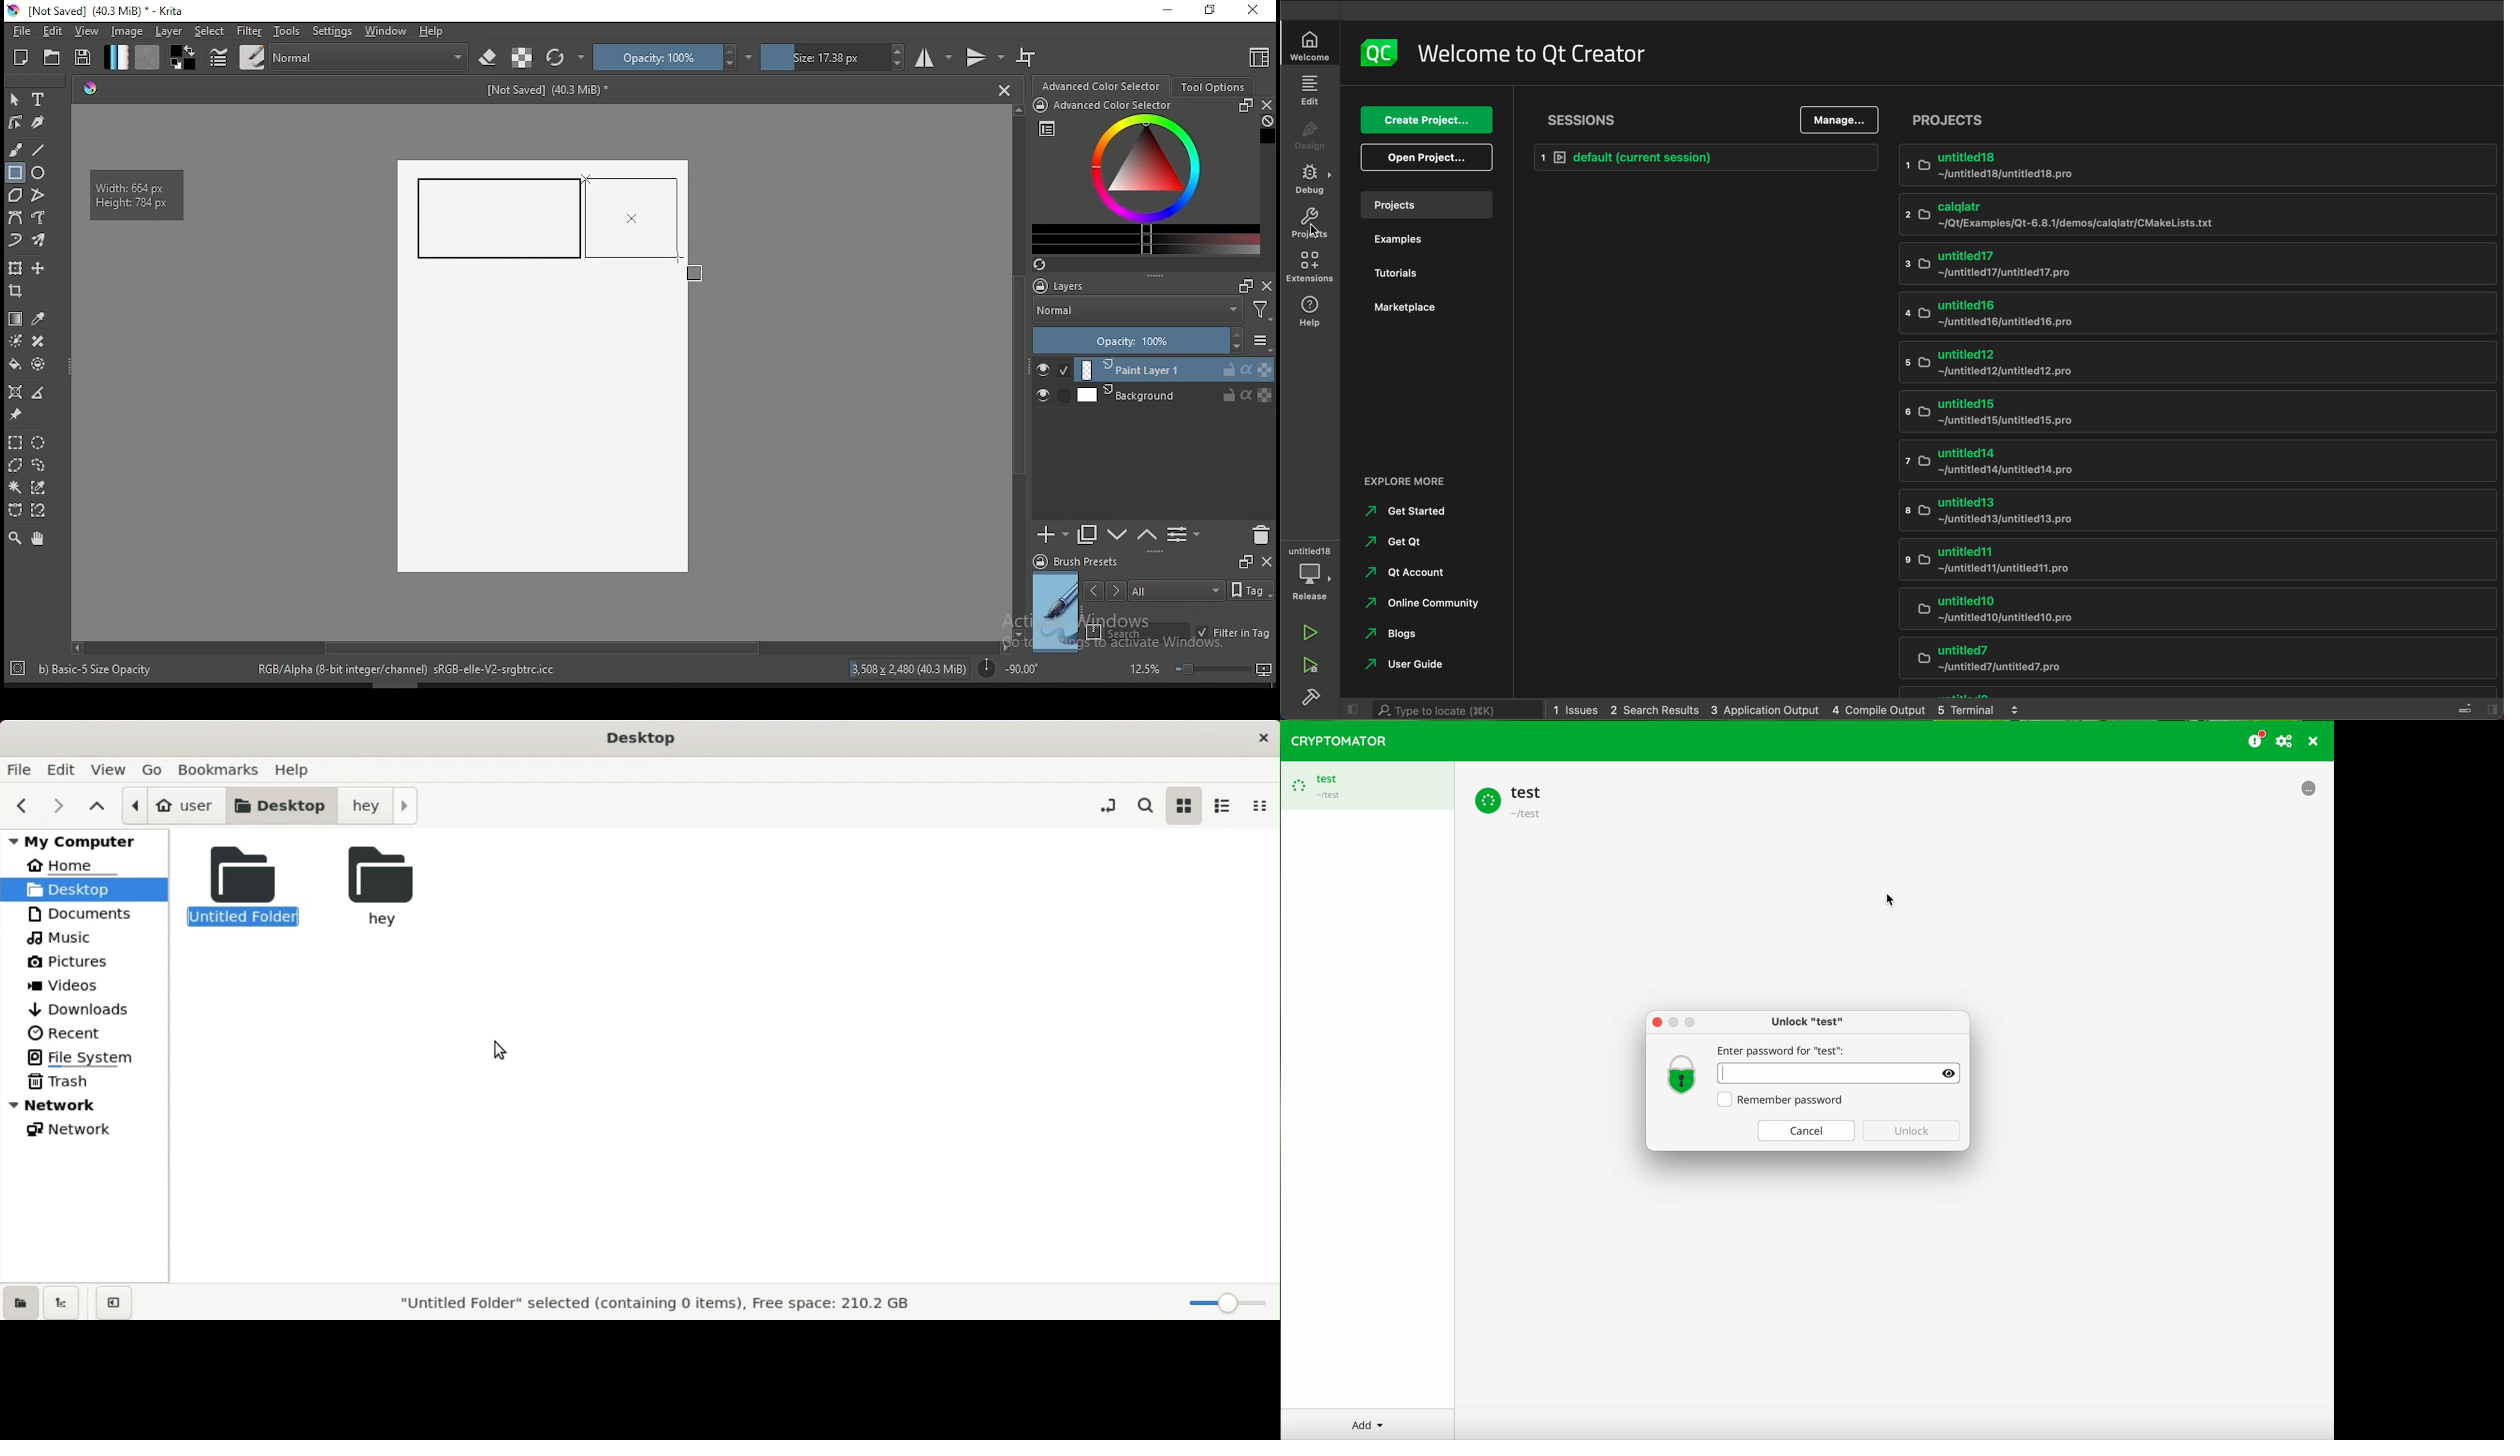 The width and height of the screenshot is (2520, 1456). Describe the element at coordinates (1183, 534) in the screenshot. I see `view or change layer properties` at that location.